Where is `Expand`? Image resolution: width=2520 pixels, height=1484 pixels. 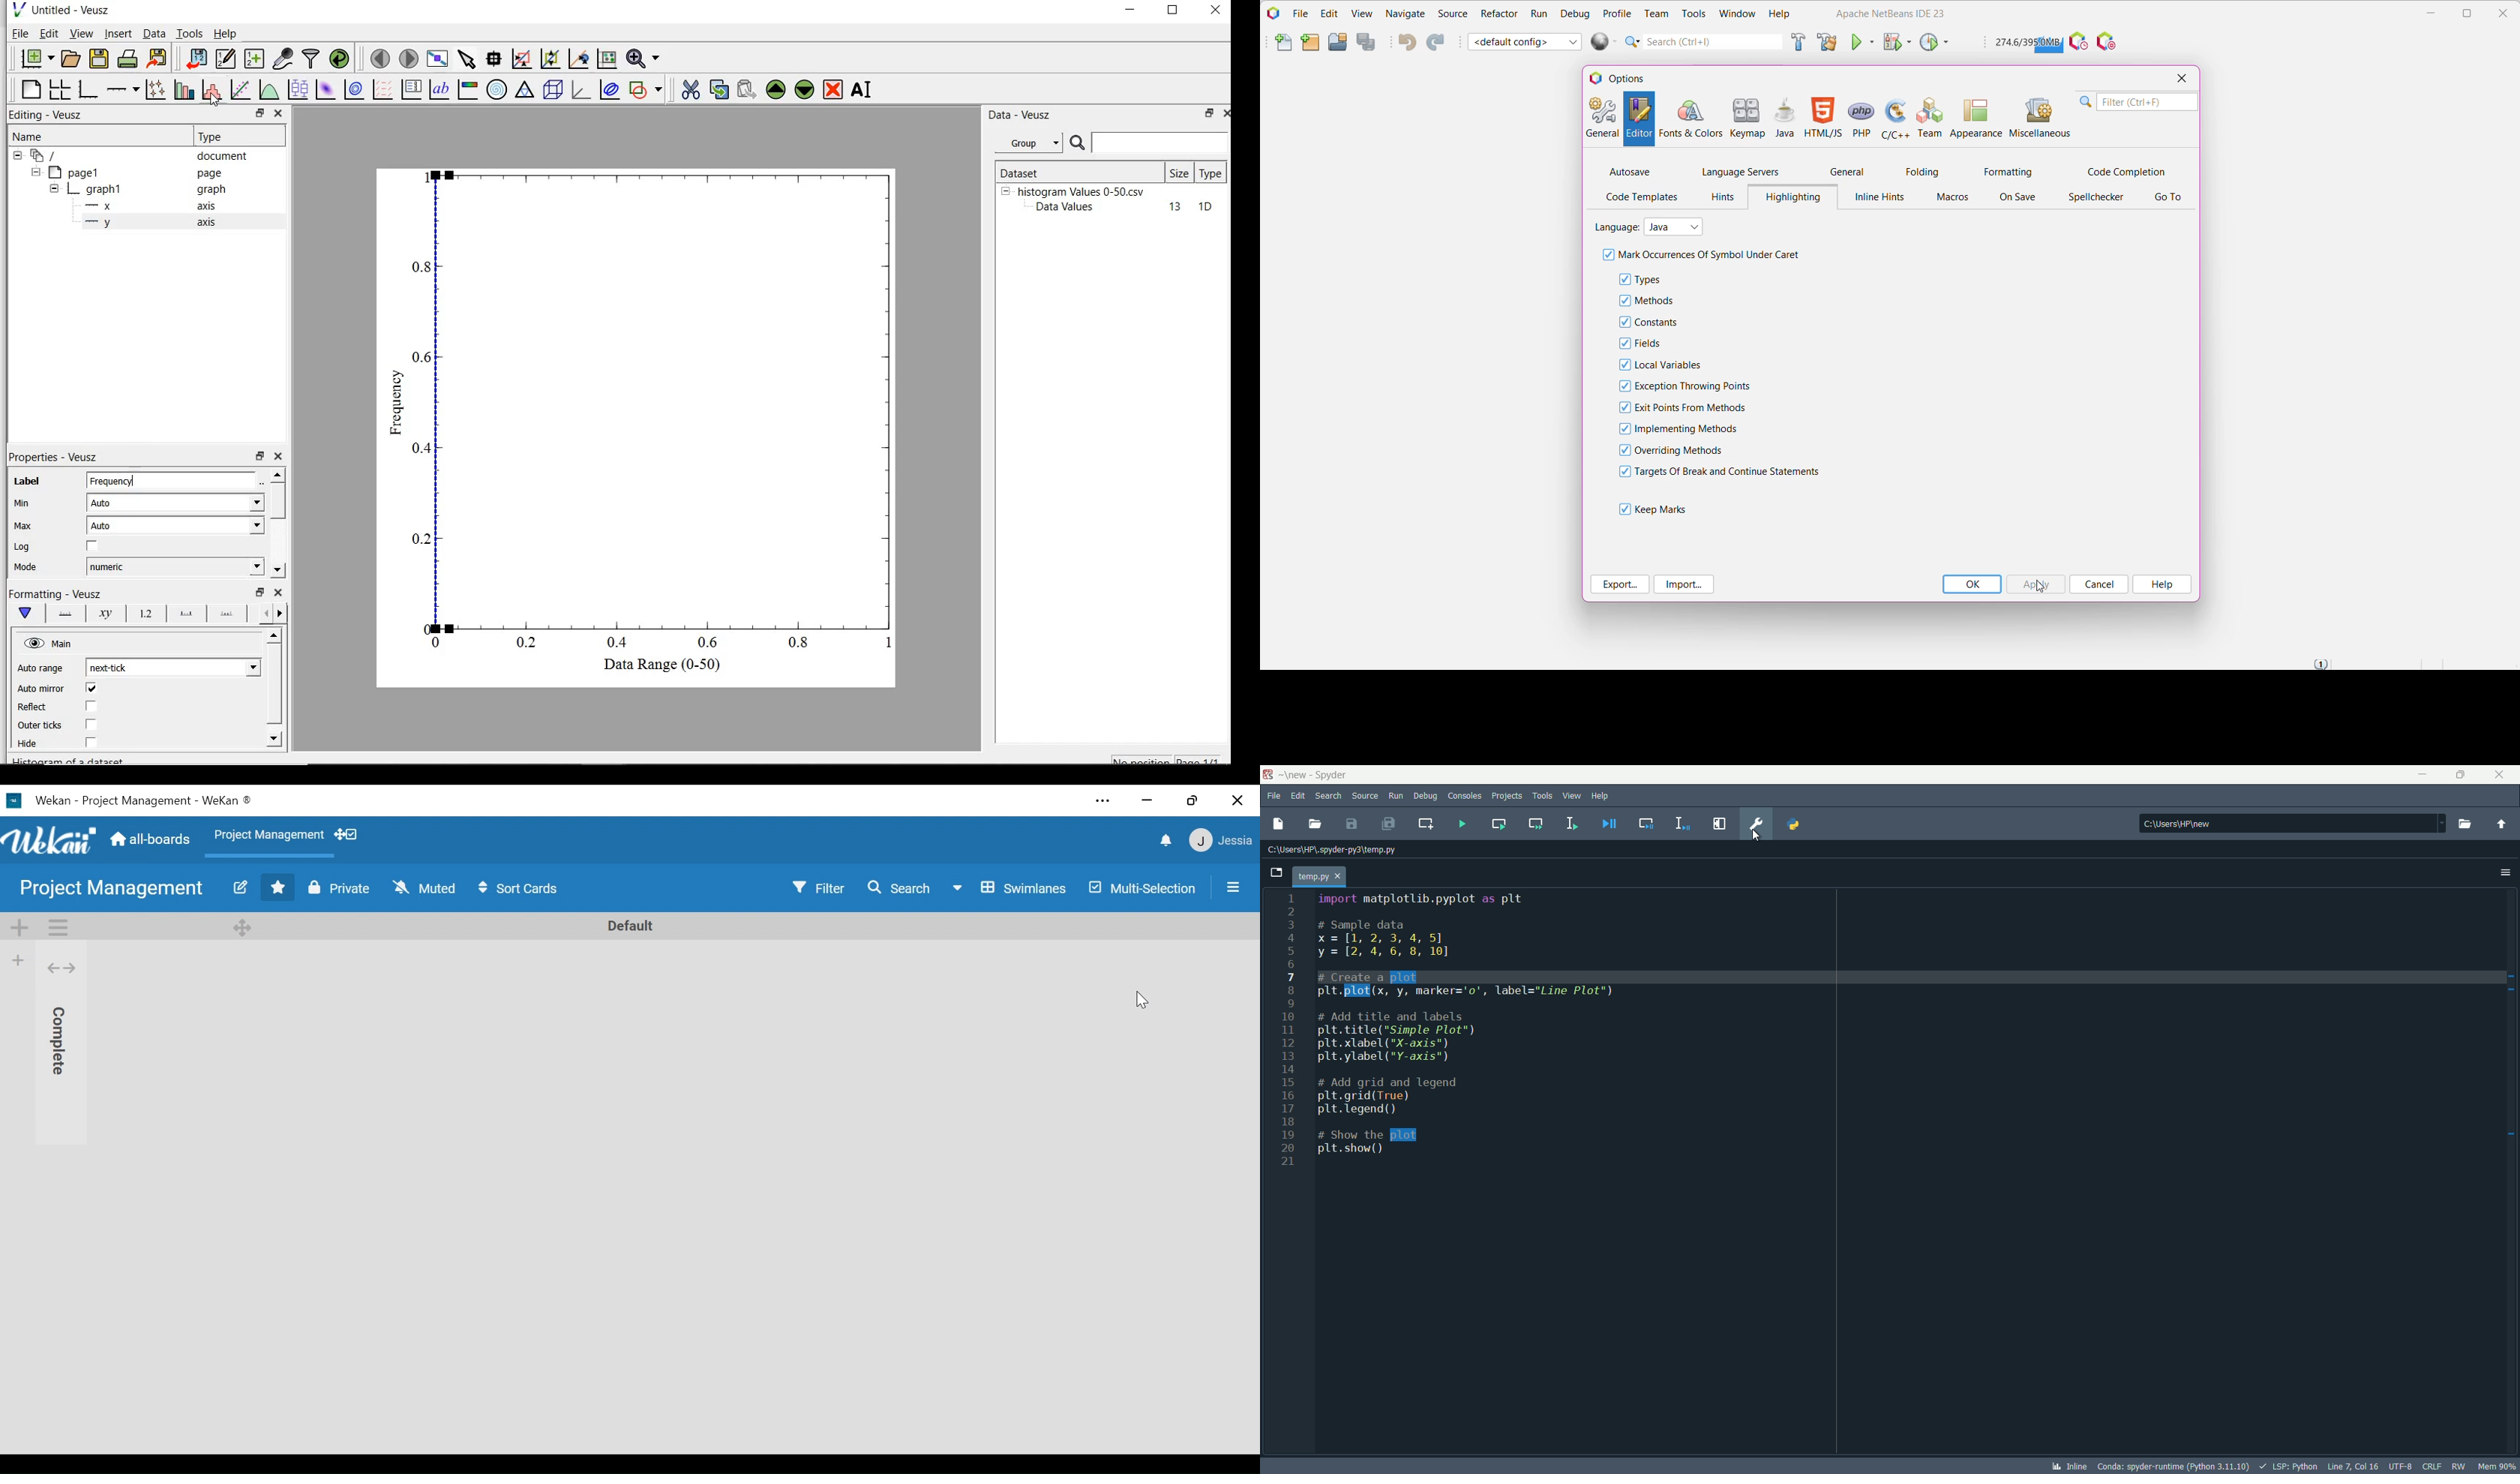 Expand is located at coordinates (62, 969).